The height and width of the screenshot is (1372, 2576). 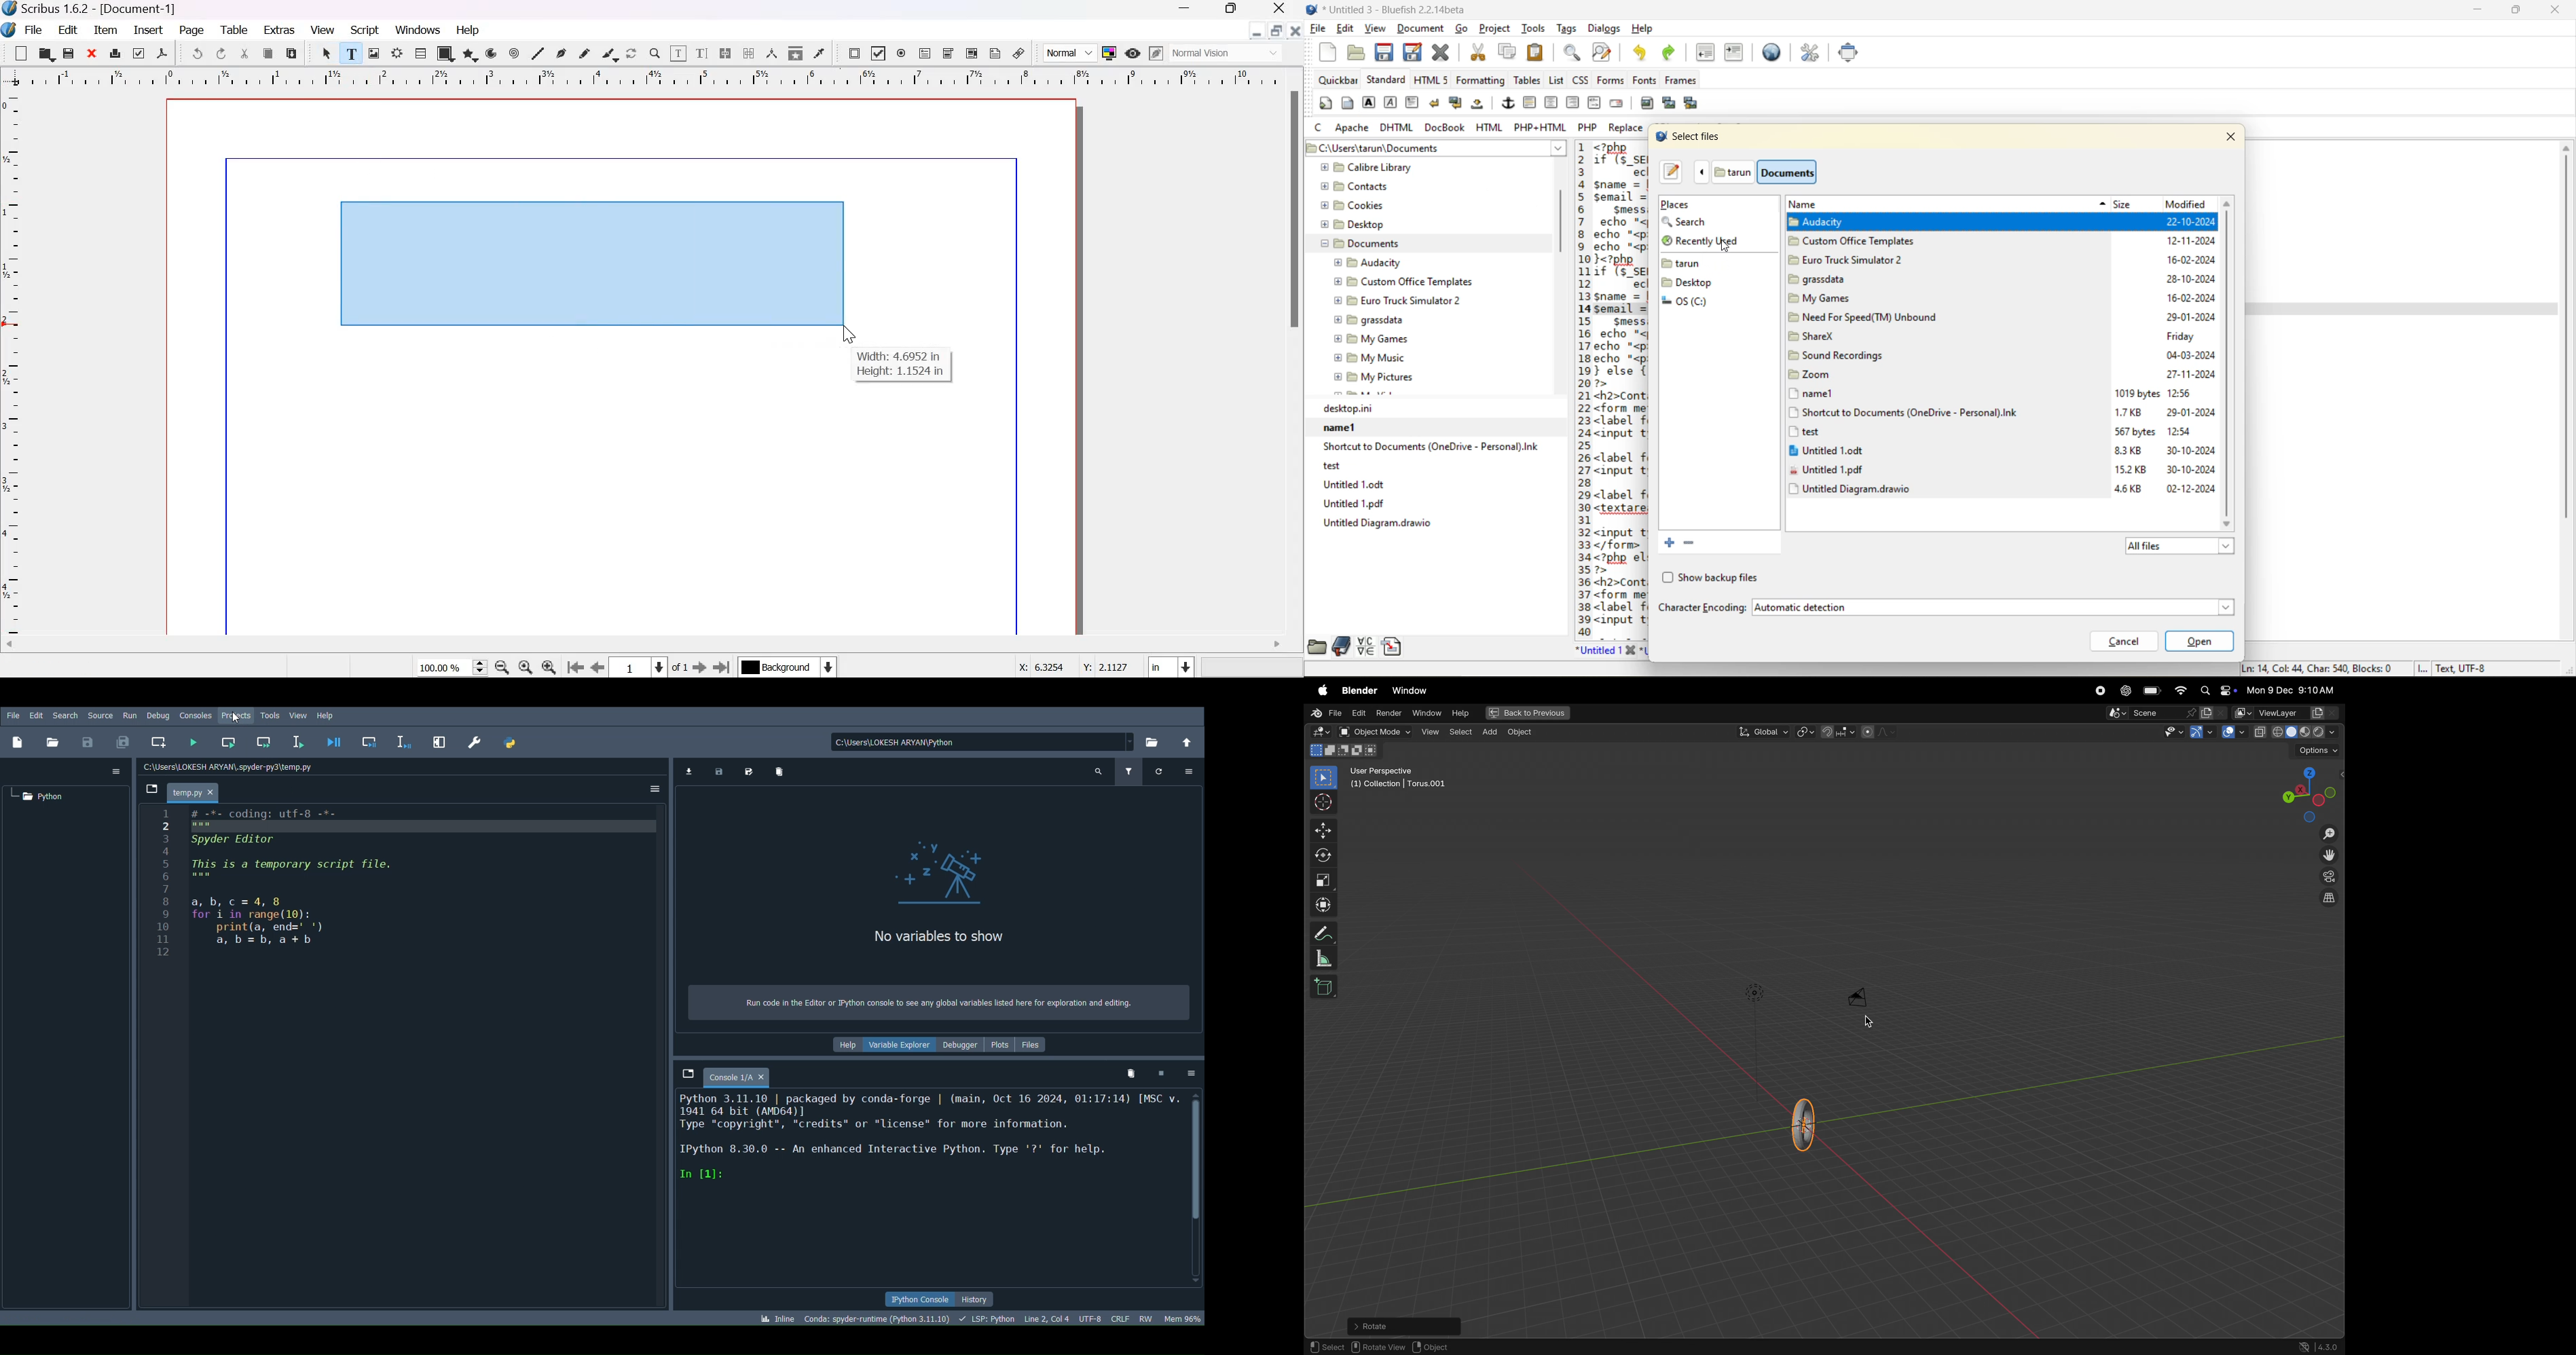 What do you see at coordinates (233, 715) in the screenshot?
I see `Projects` at bounding box center [233, 715].